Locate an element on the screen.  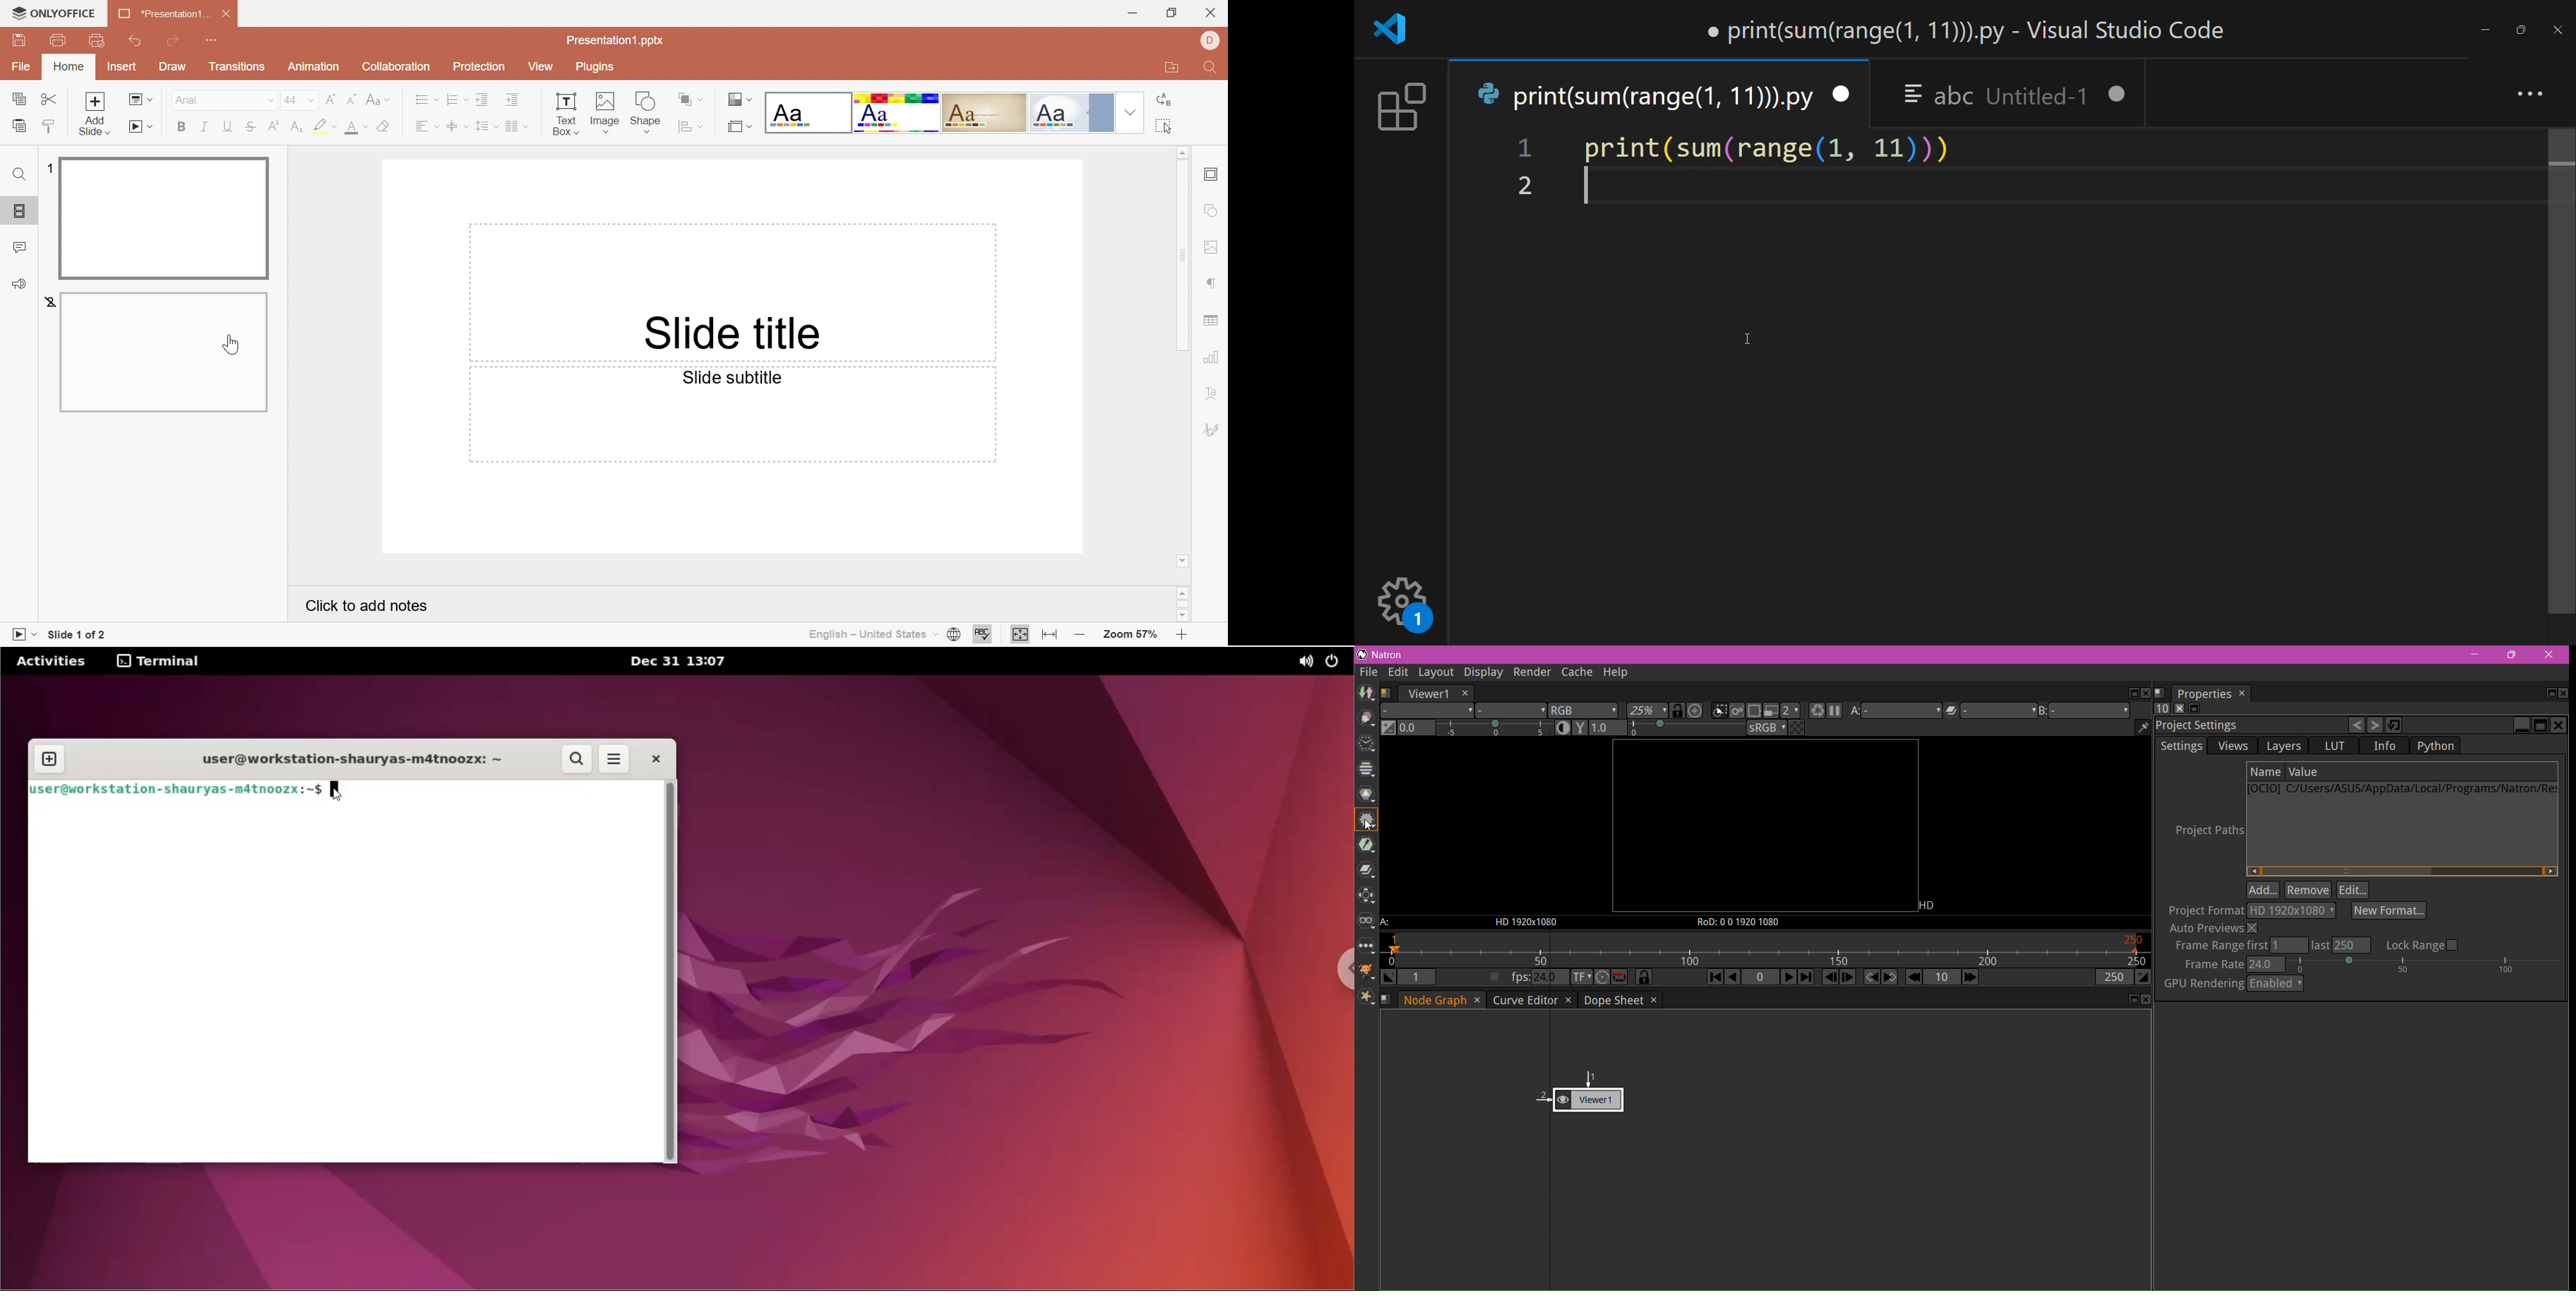
Collaboration is located at coordinates (396, 65).